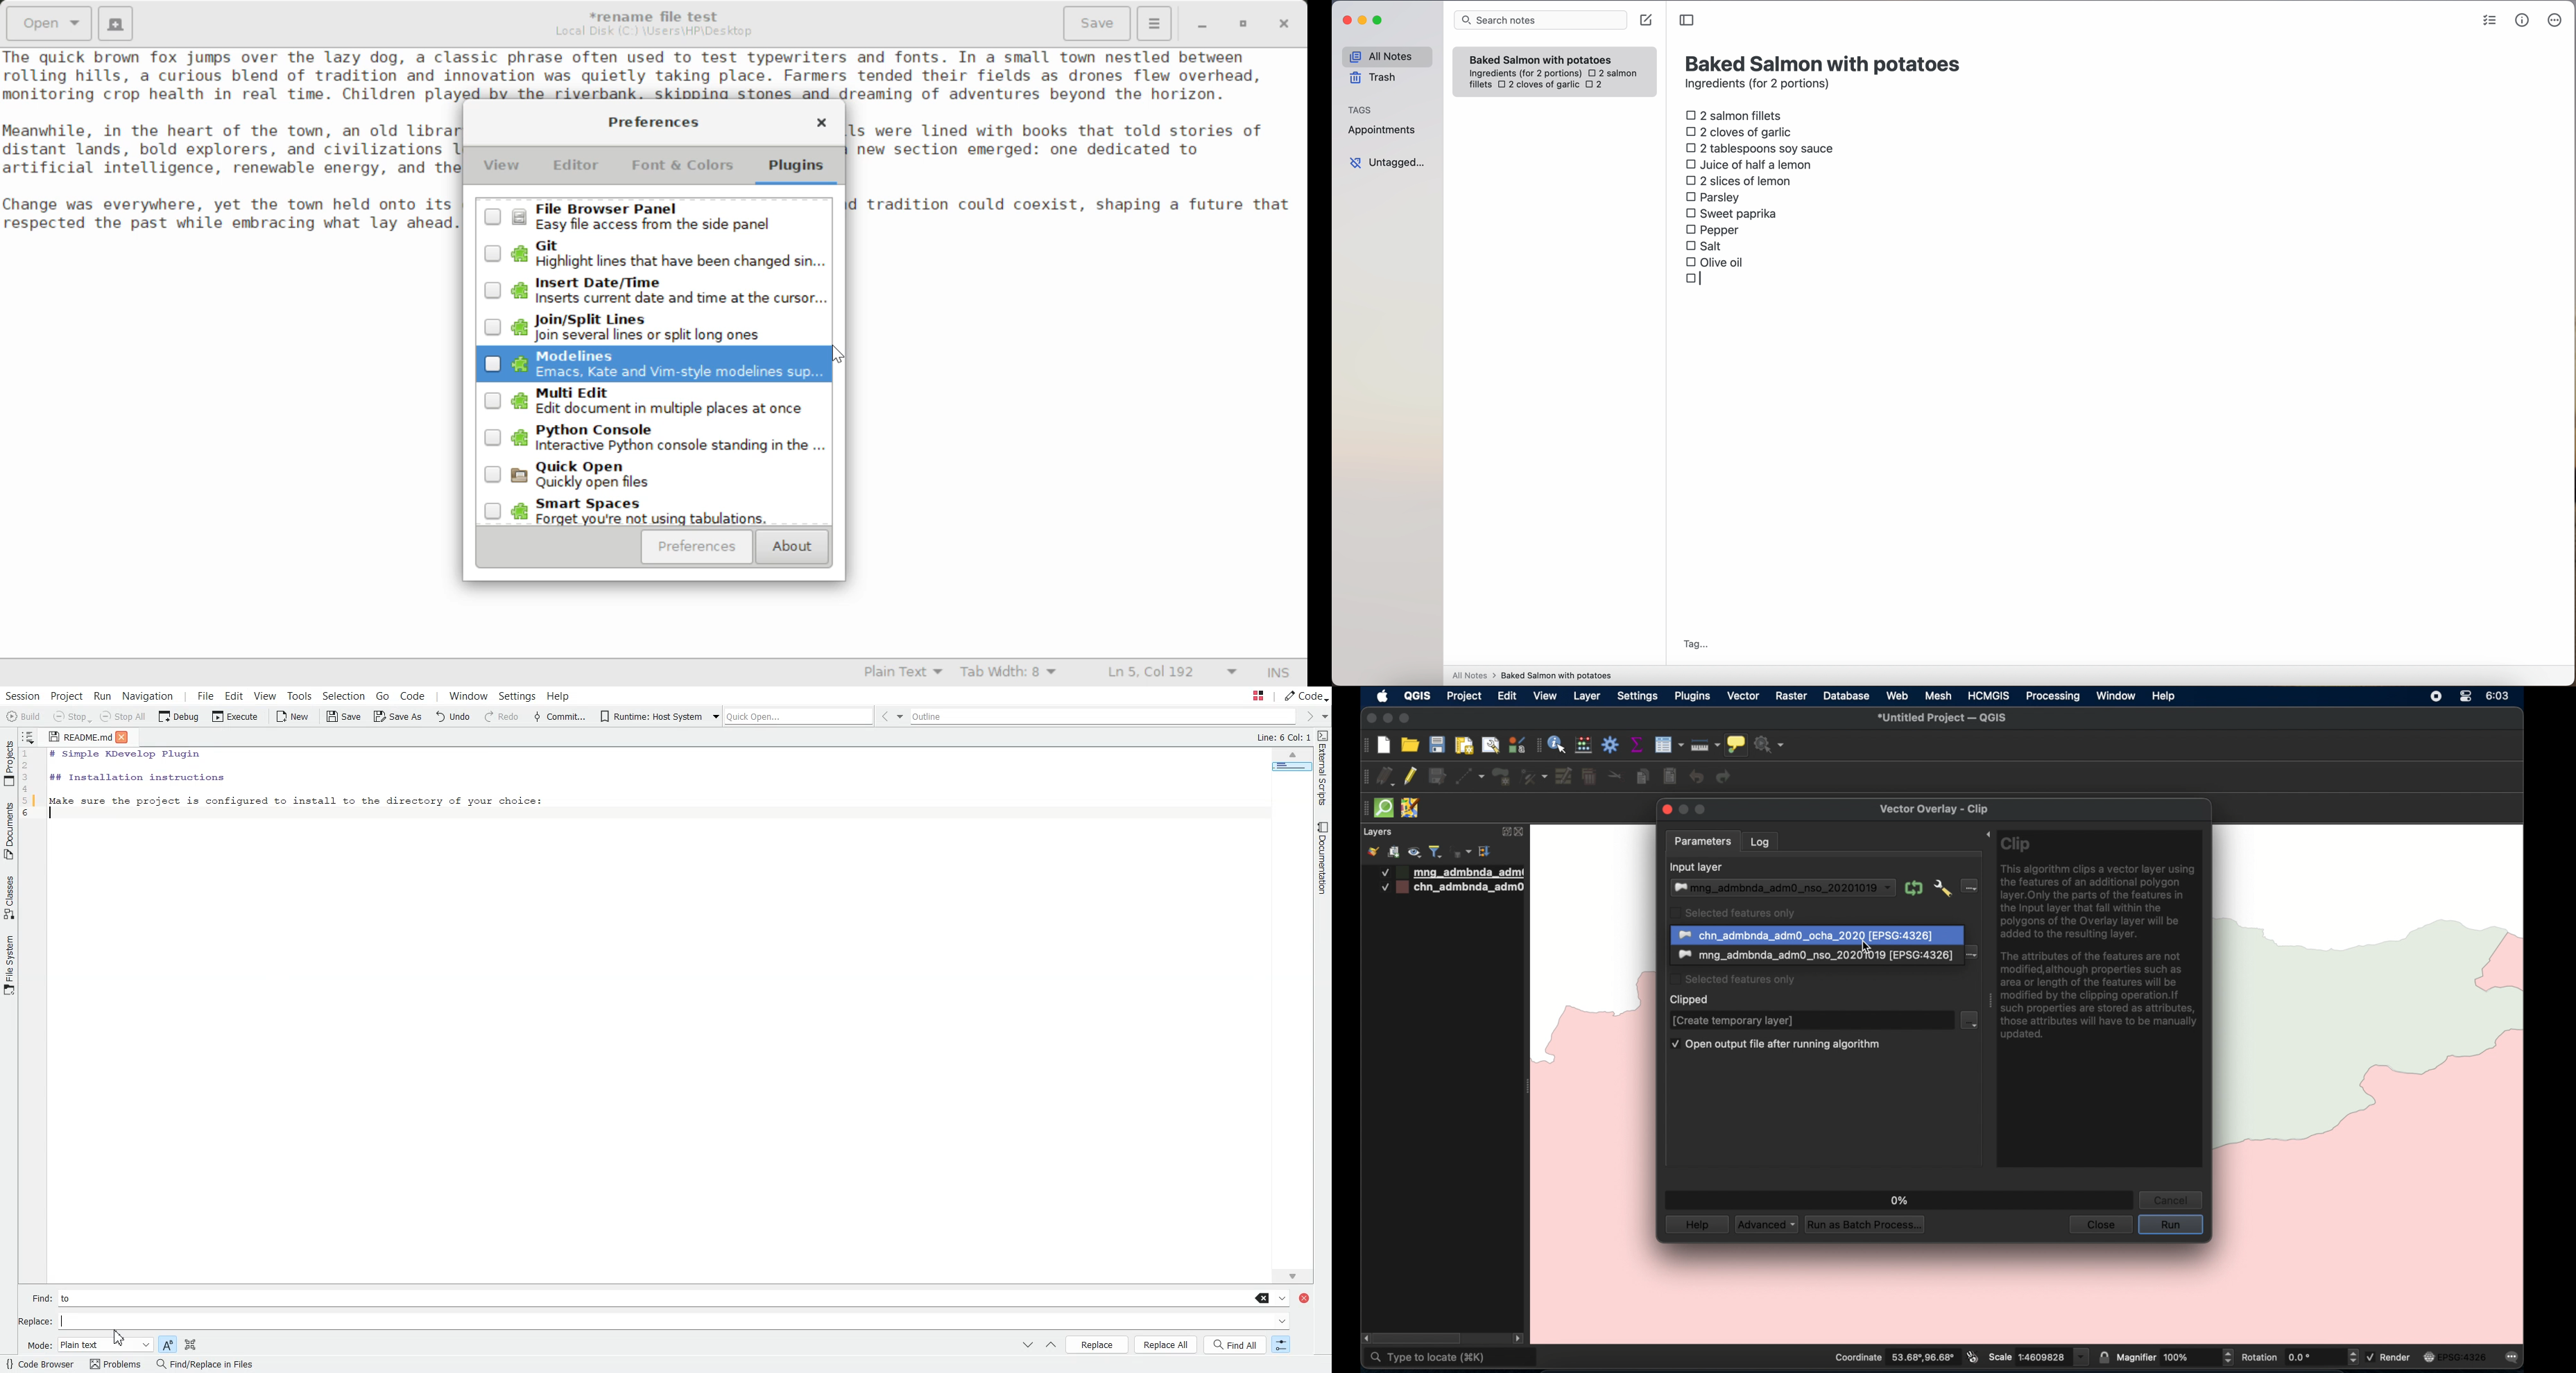 The image size is (2576, 1400). Describe the element at coordinates (1305, 696) in the screenshot. I see `Code` at that location.